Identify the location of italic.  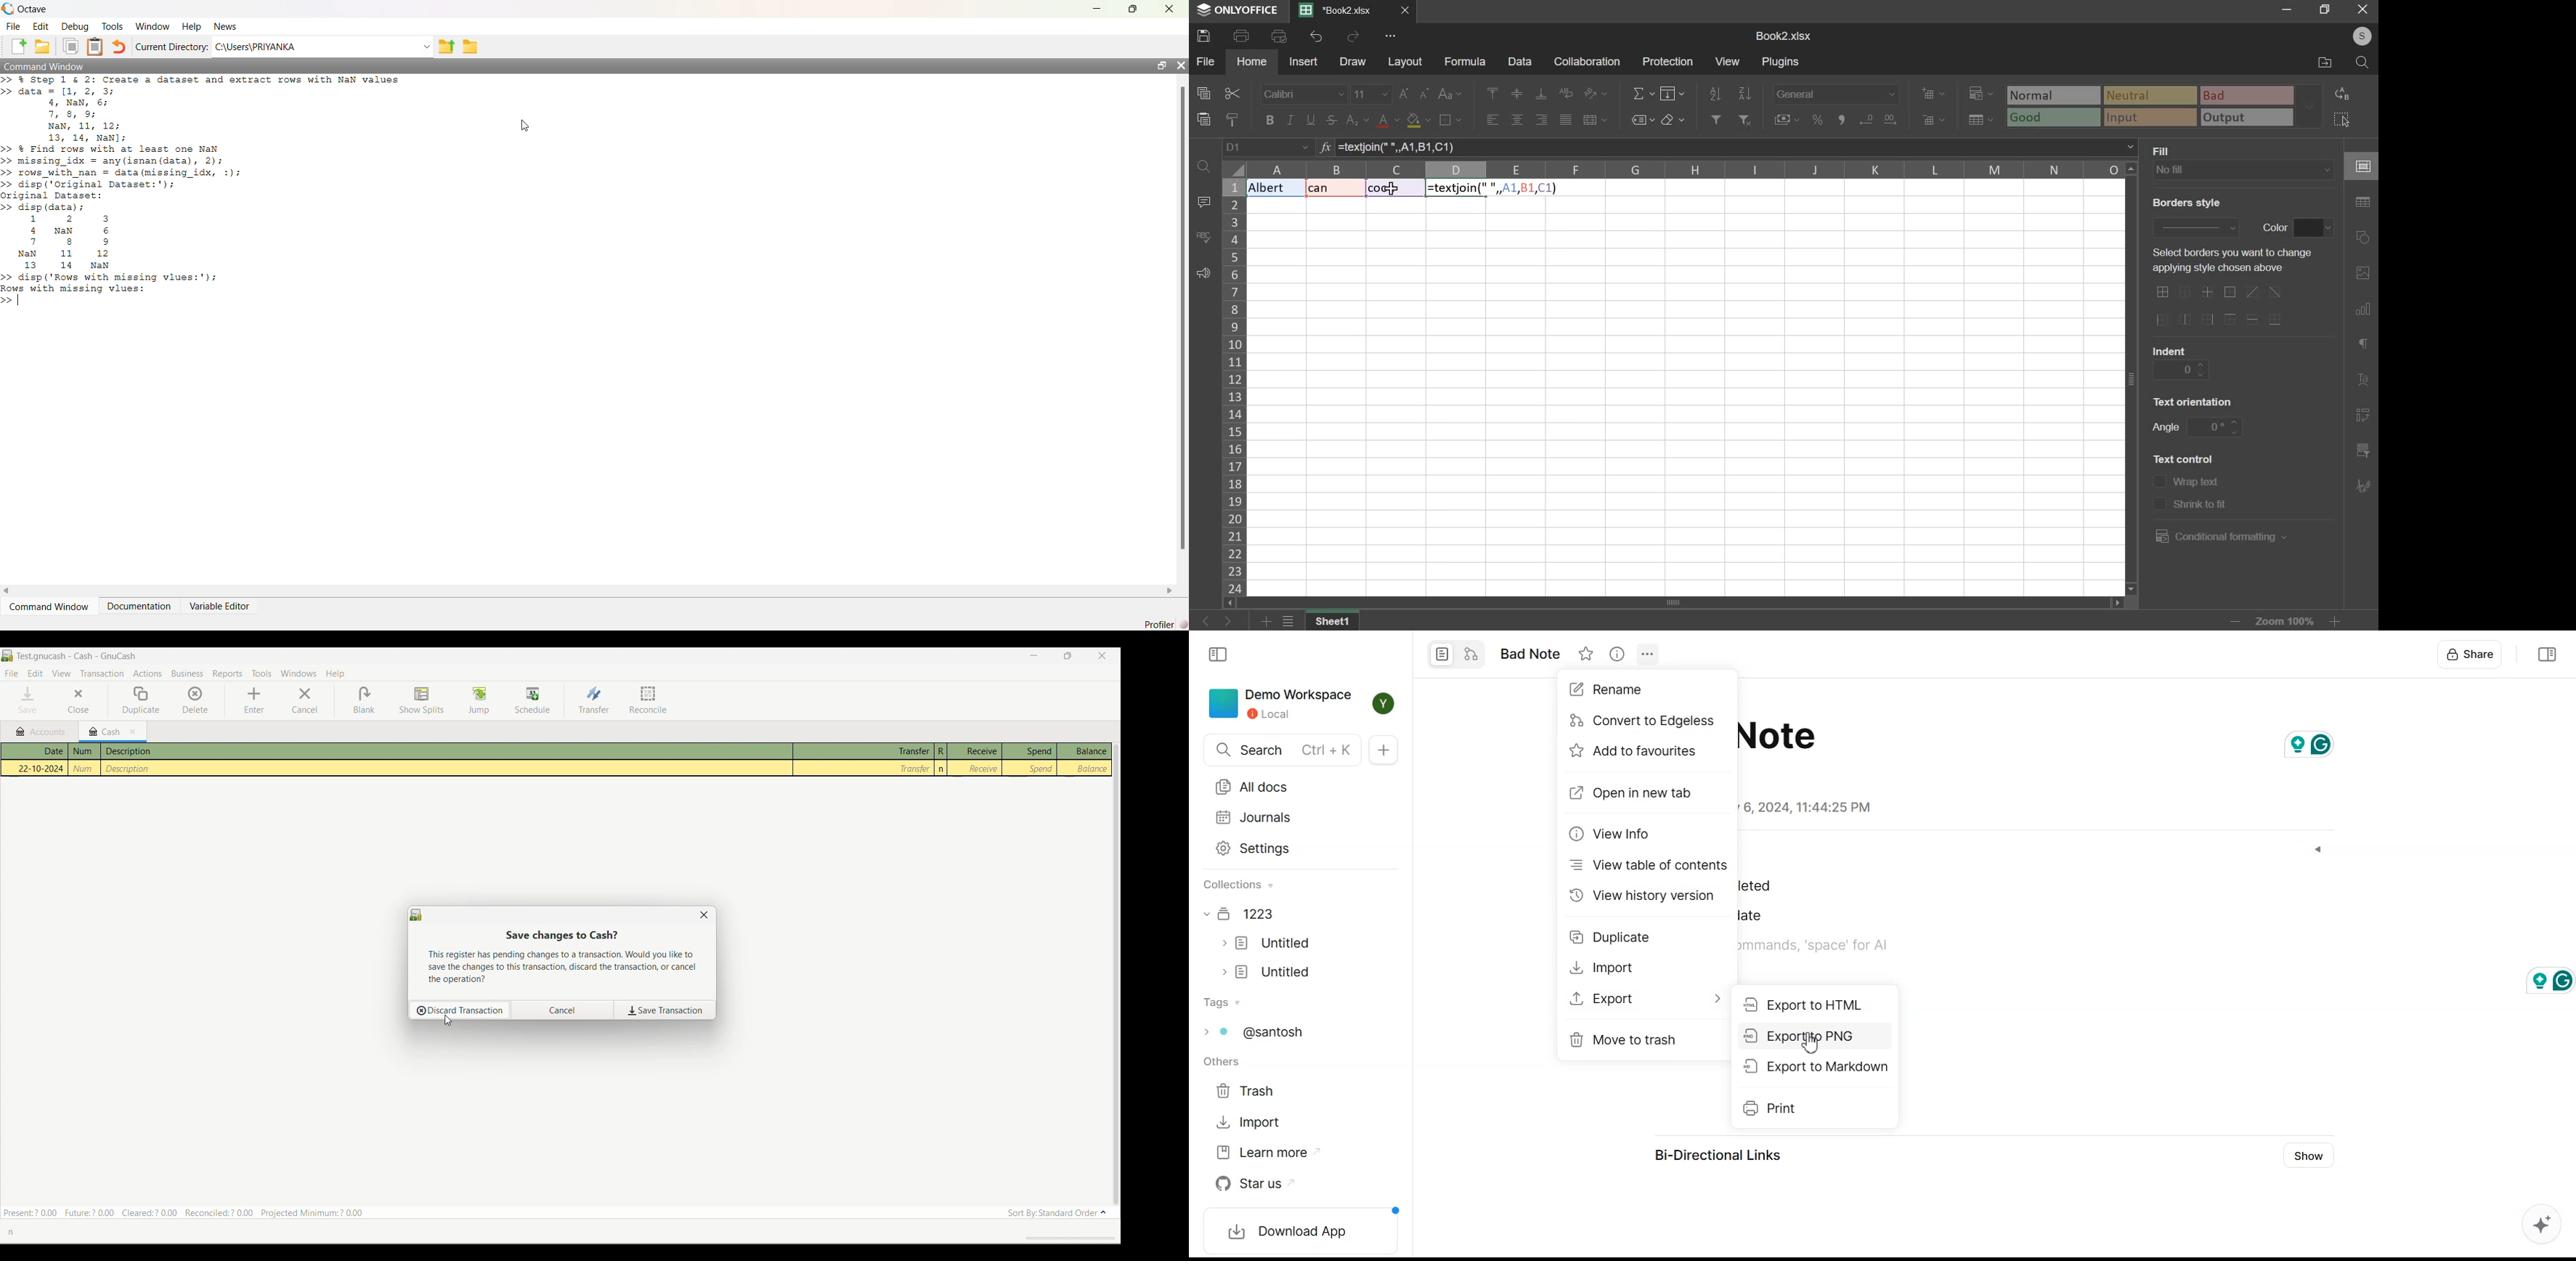
(1290, 120).